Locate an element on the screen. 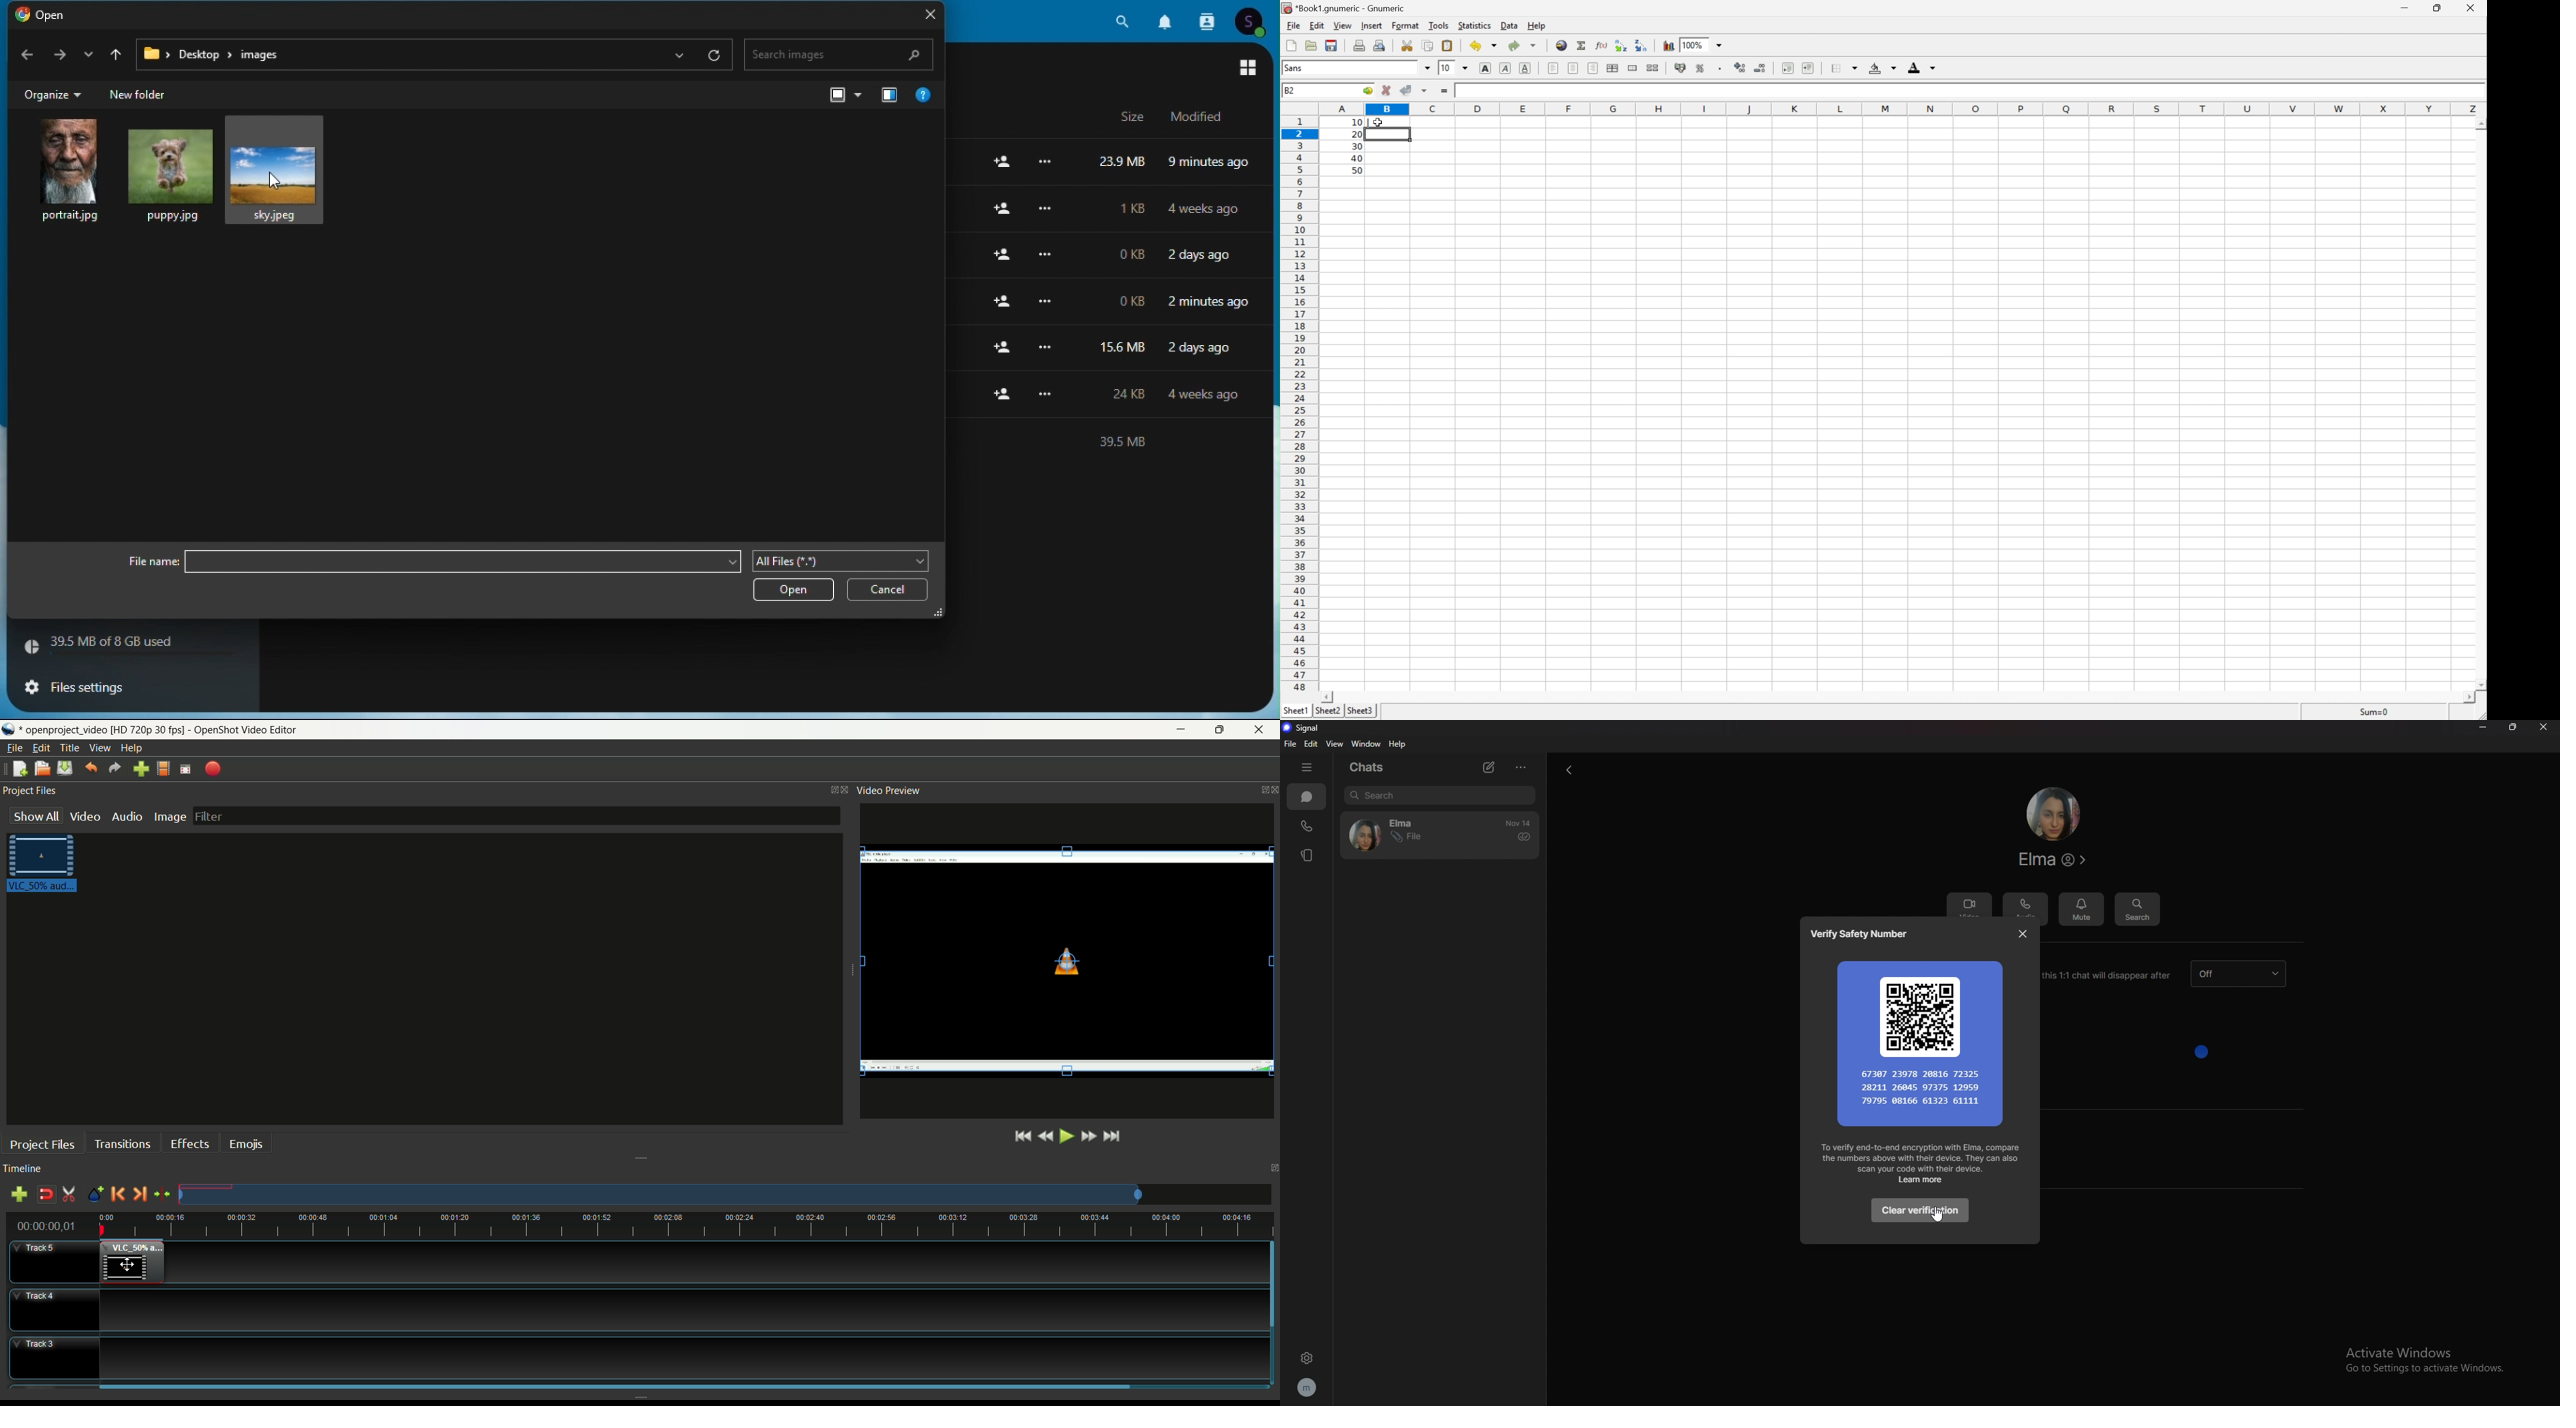 This screenshot has width=2576, height=1428. Copy selection is located at coordinates (1429, 46).